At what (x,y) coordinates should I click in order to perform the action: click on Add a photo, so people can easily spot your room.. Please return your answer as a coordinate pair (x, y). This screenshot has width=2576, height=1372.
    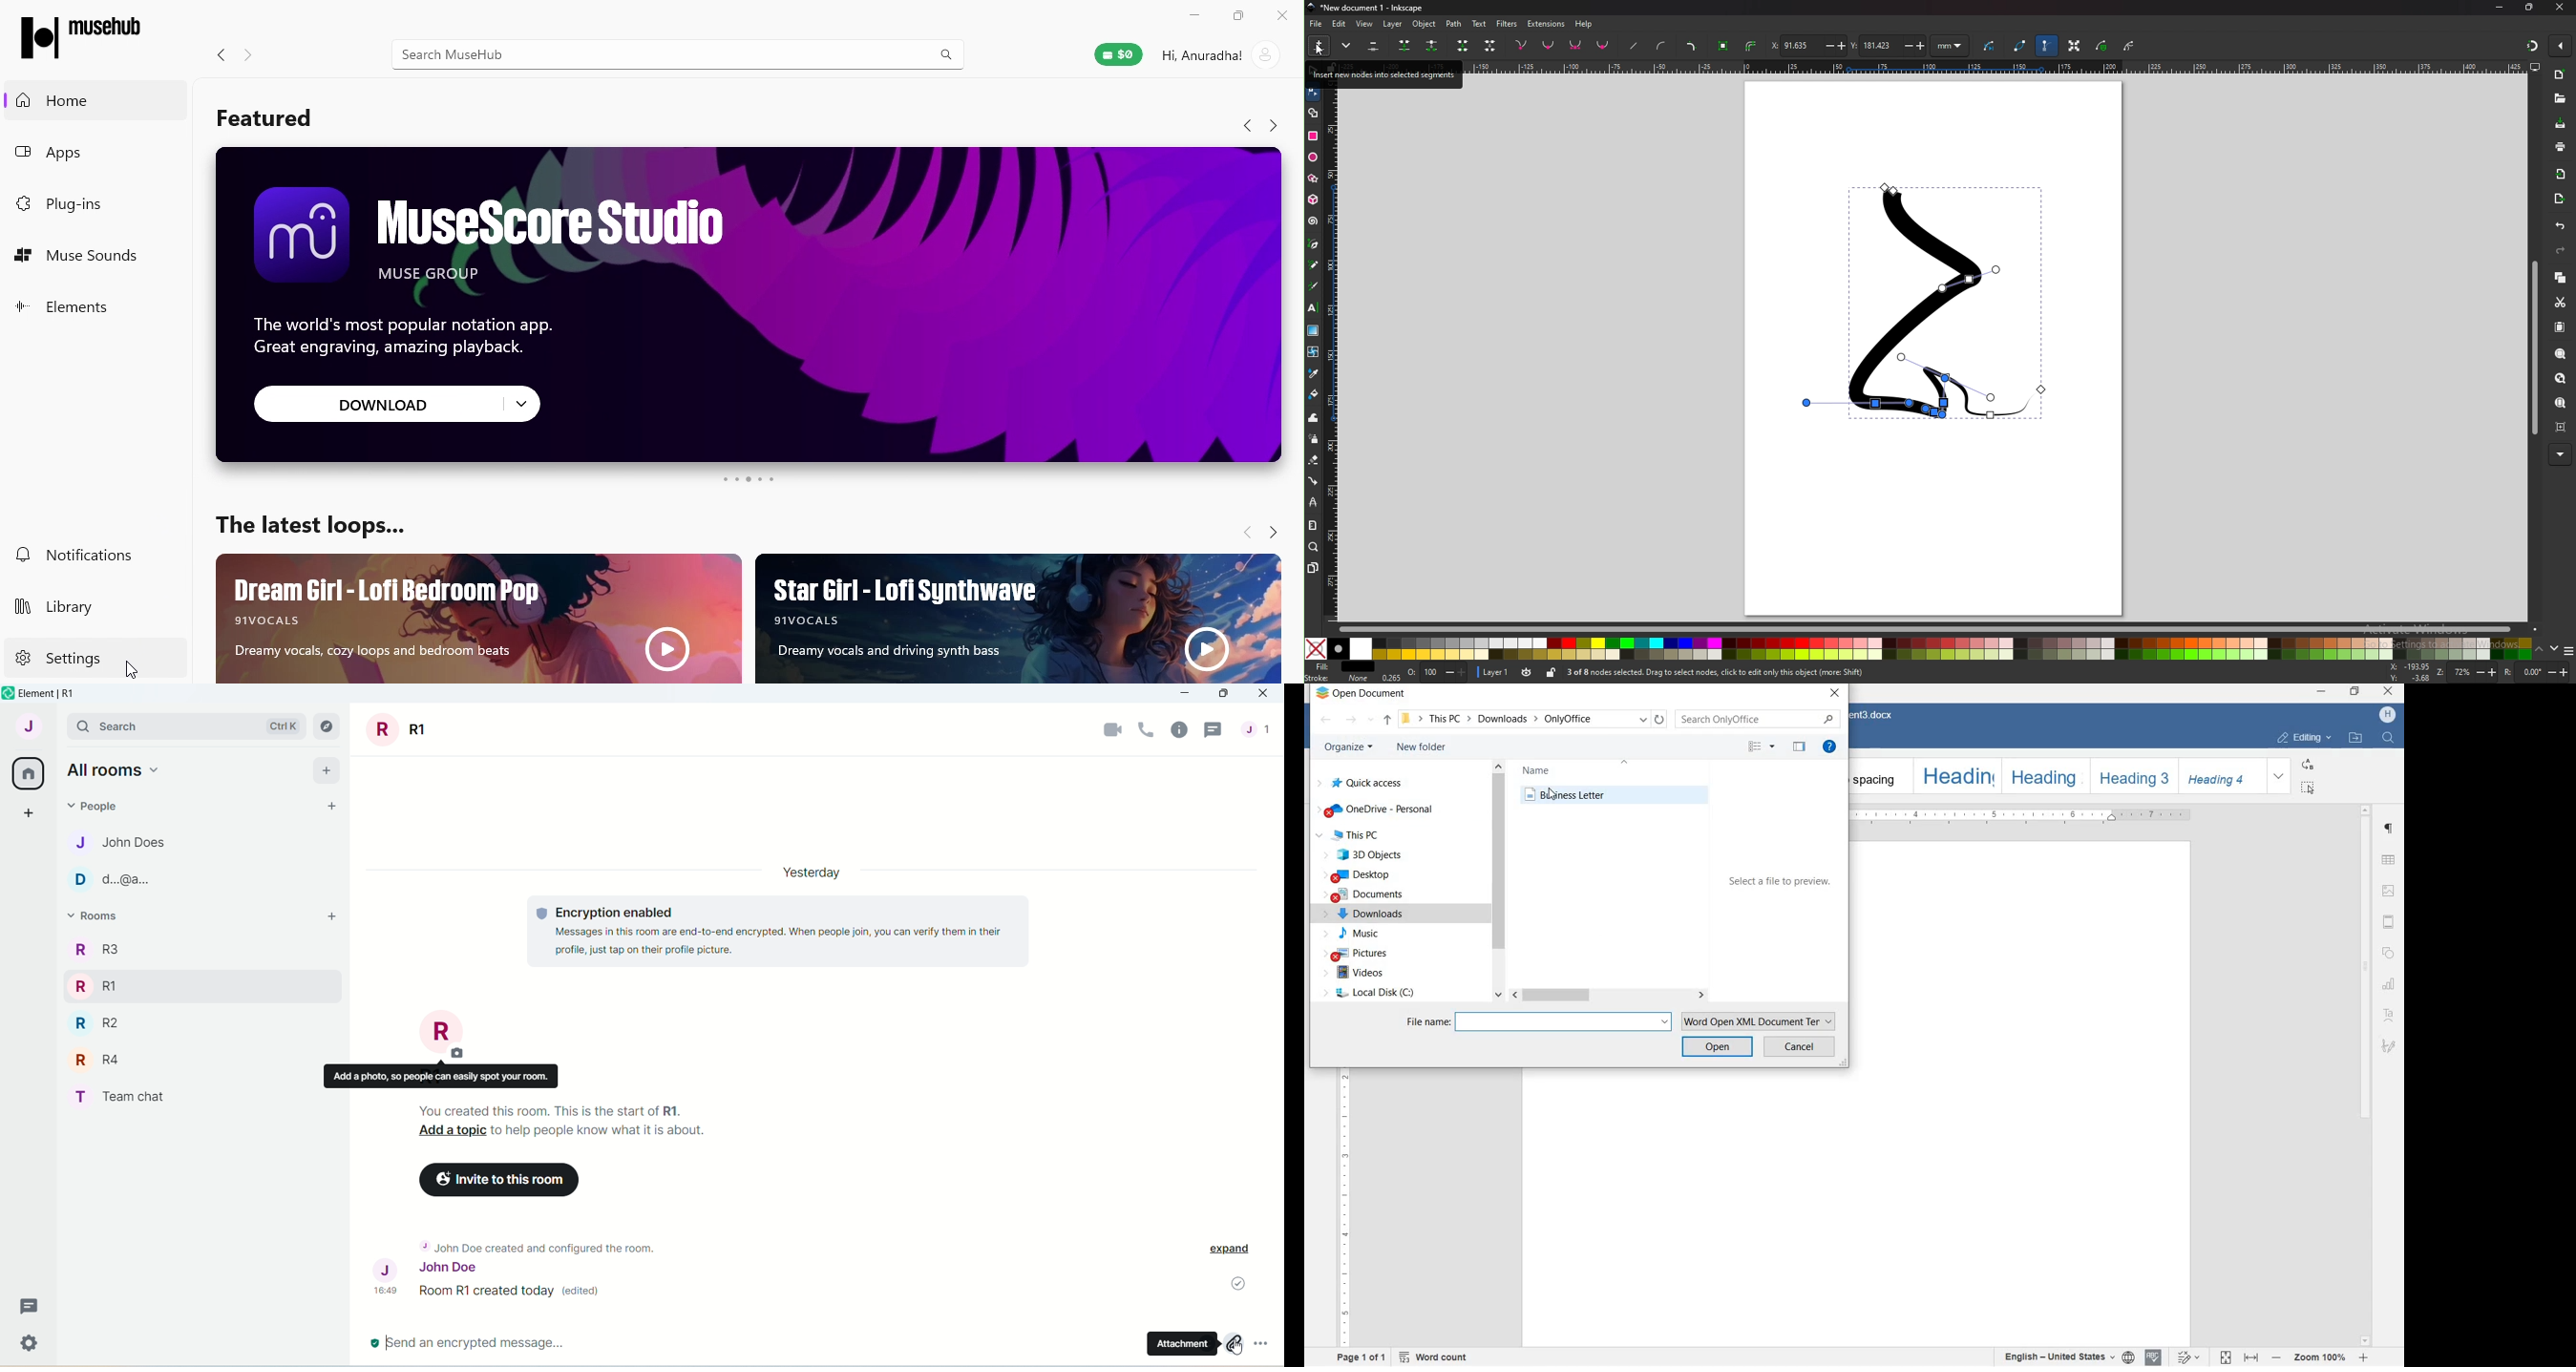
    Looking at the image, I should click on (446, 1077).